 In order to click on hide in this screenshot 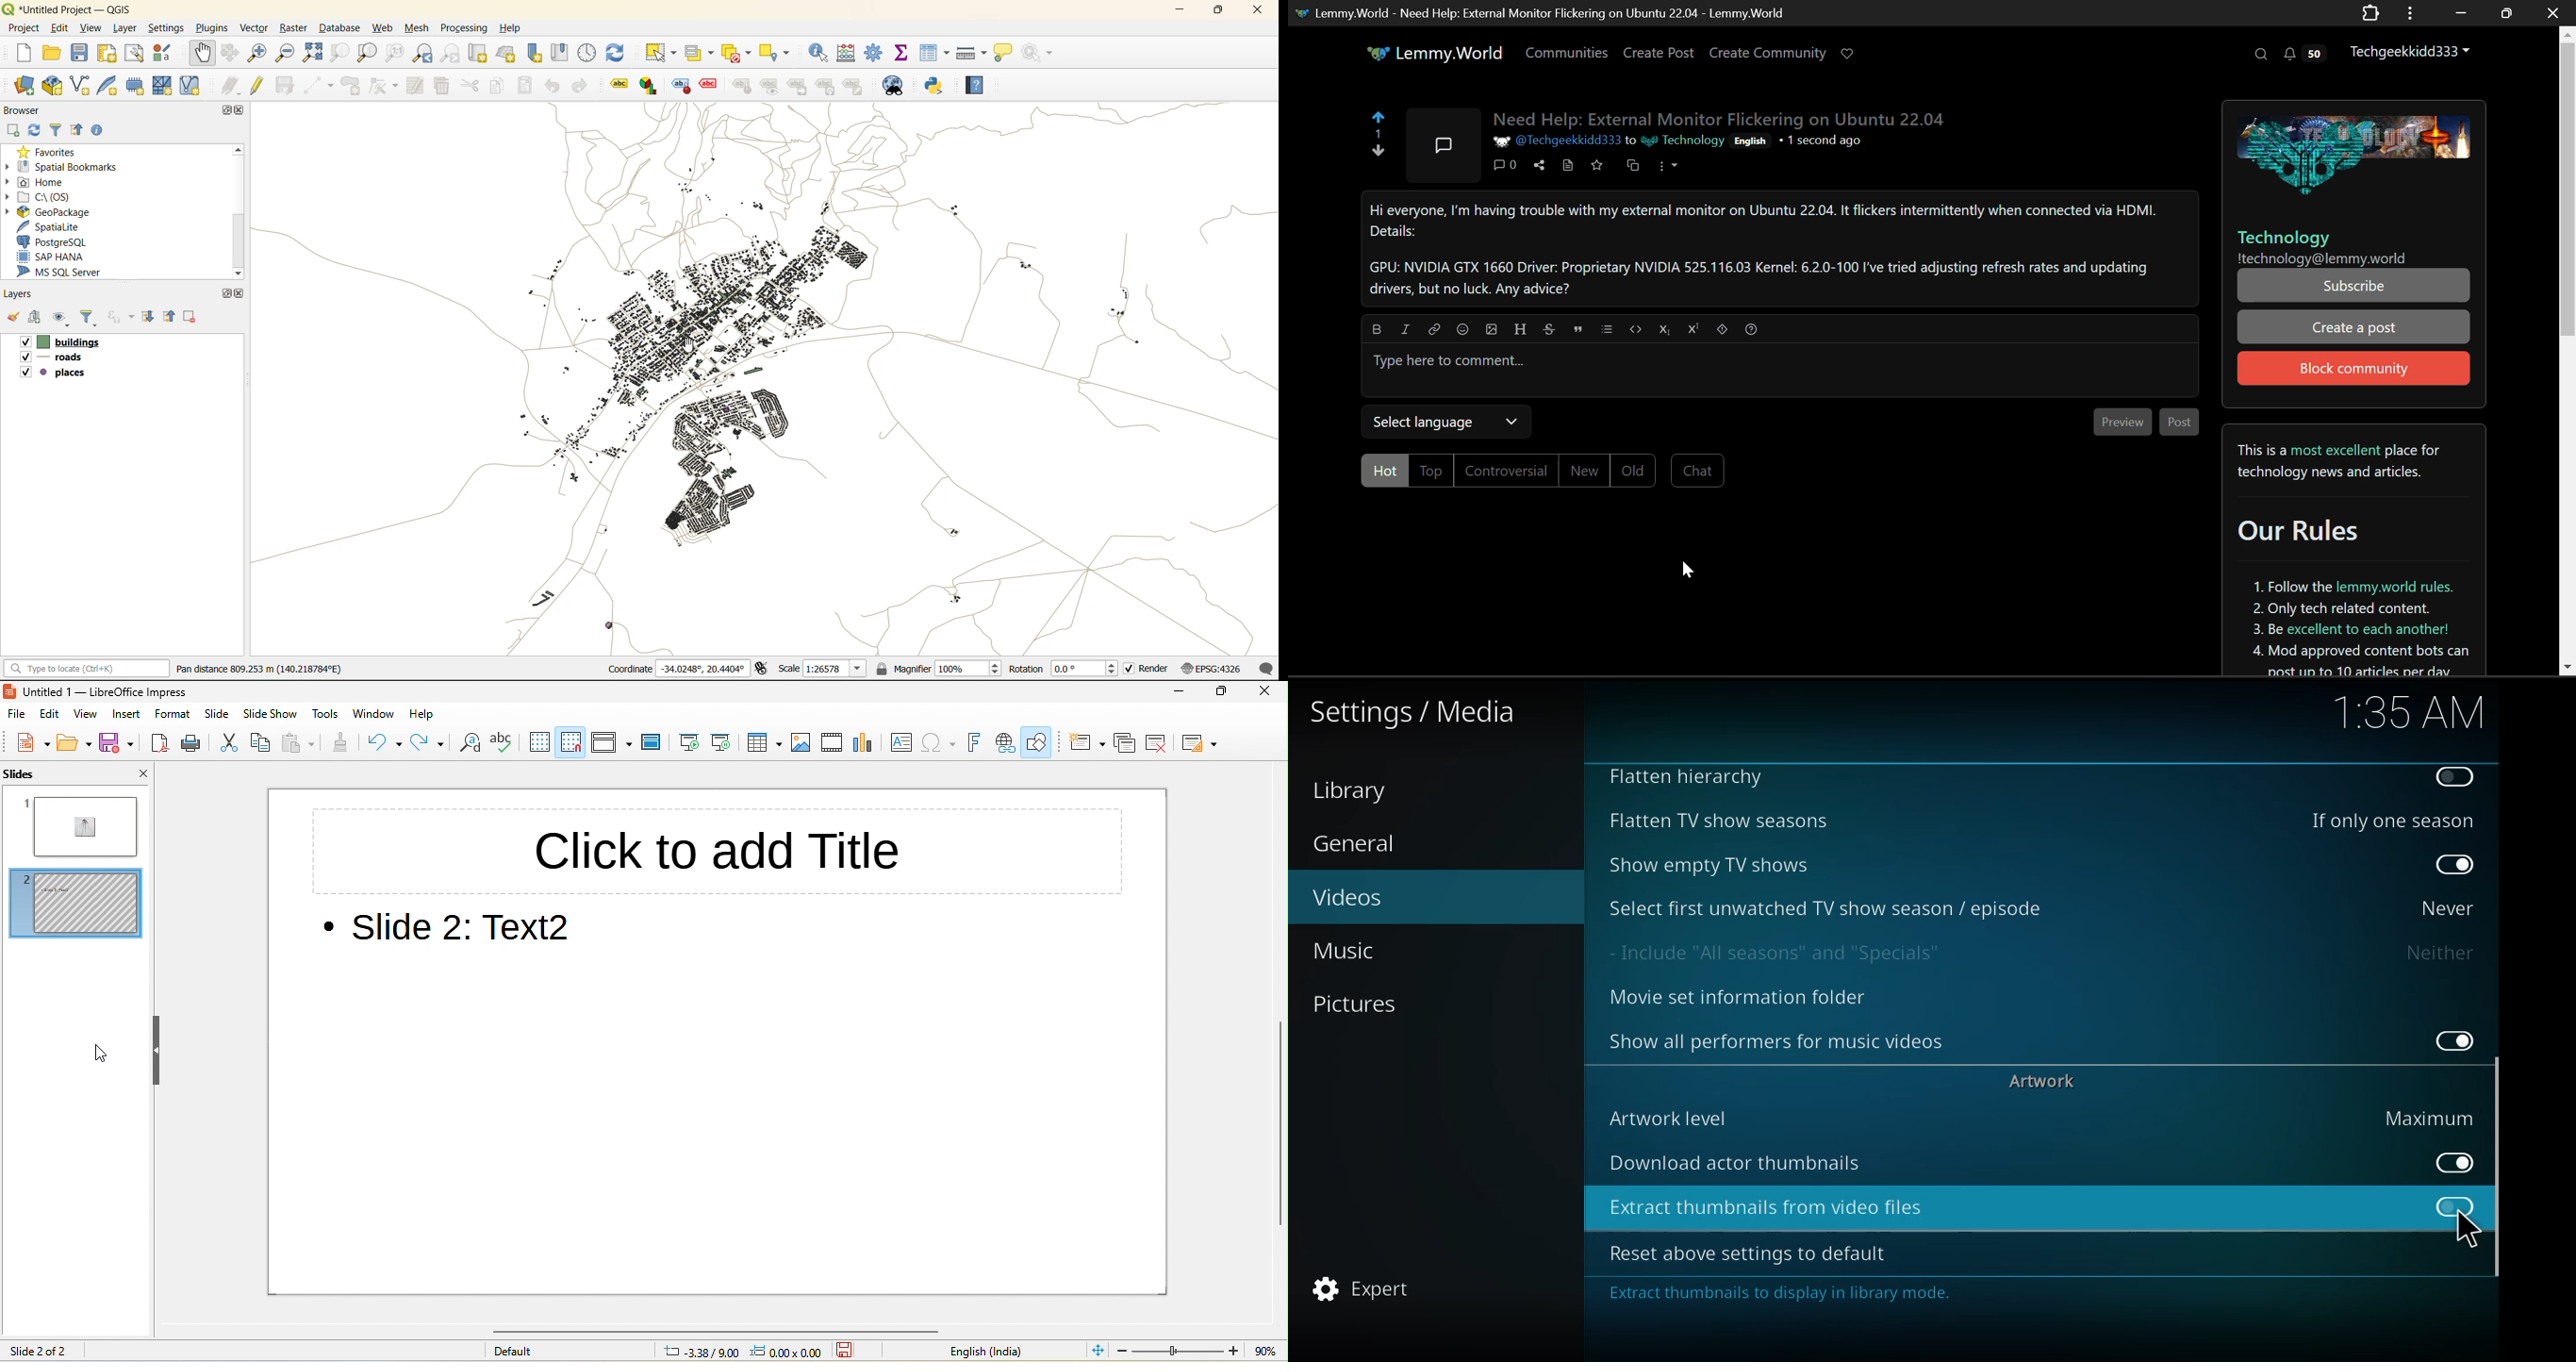, I will do `click(157, 1049)`.